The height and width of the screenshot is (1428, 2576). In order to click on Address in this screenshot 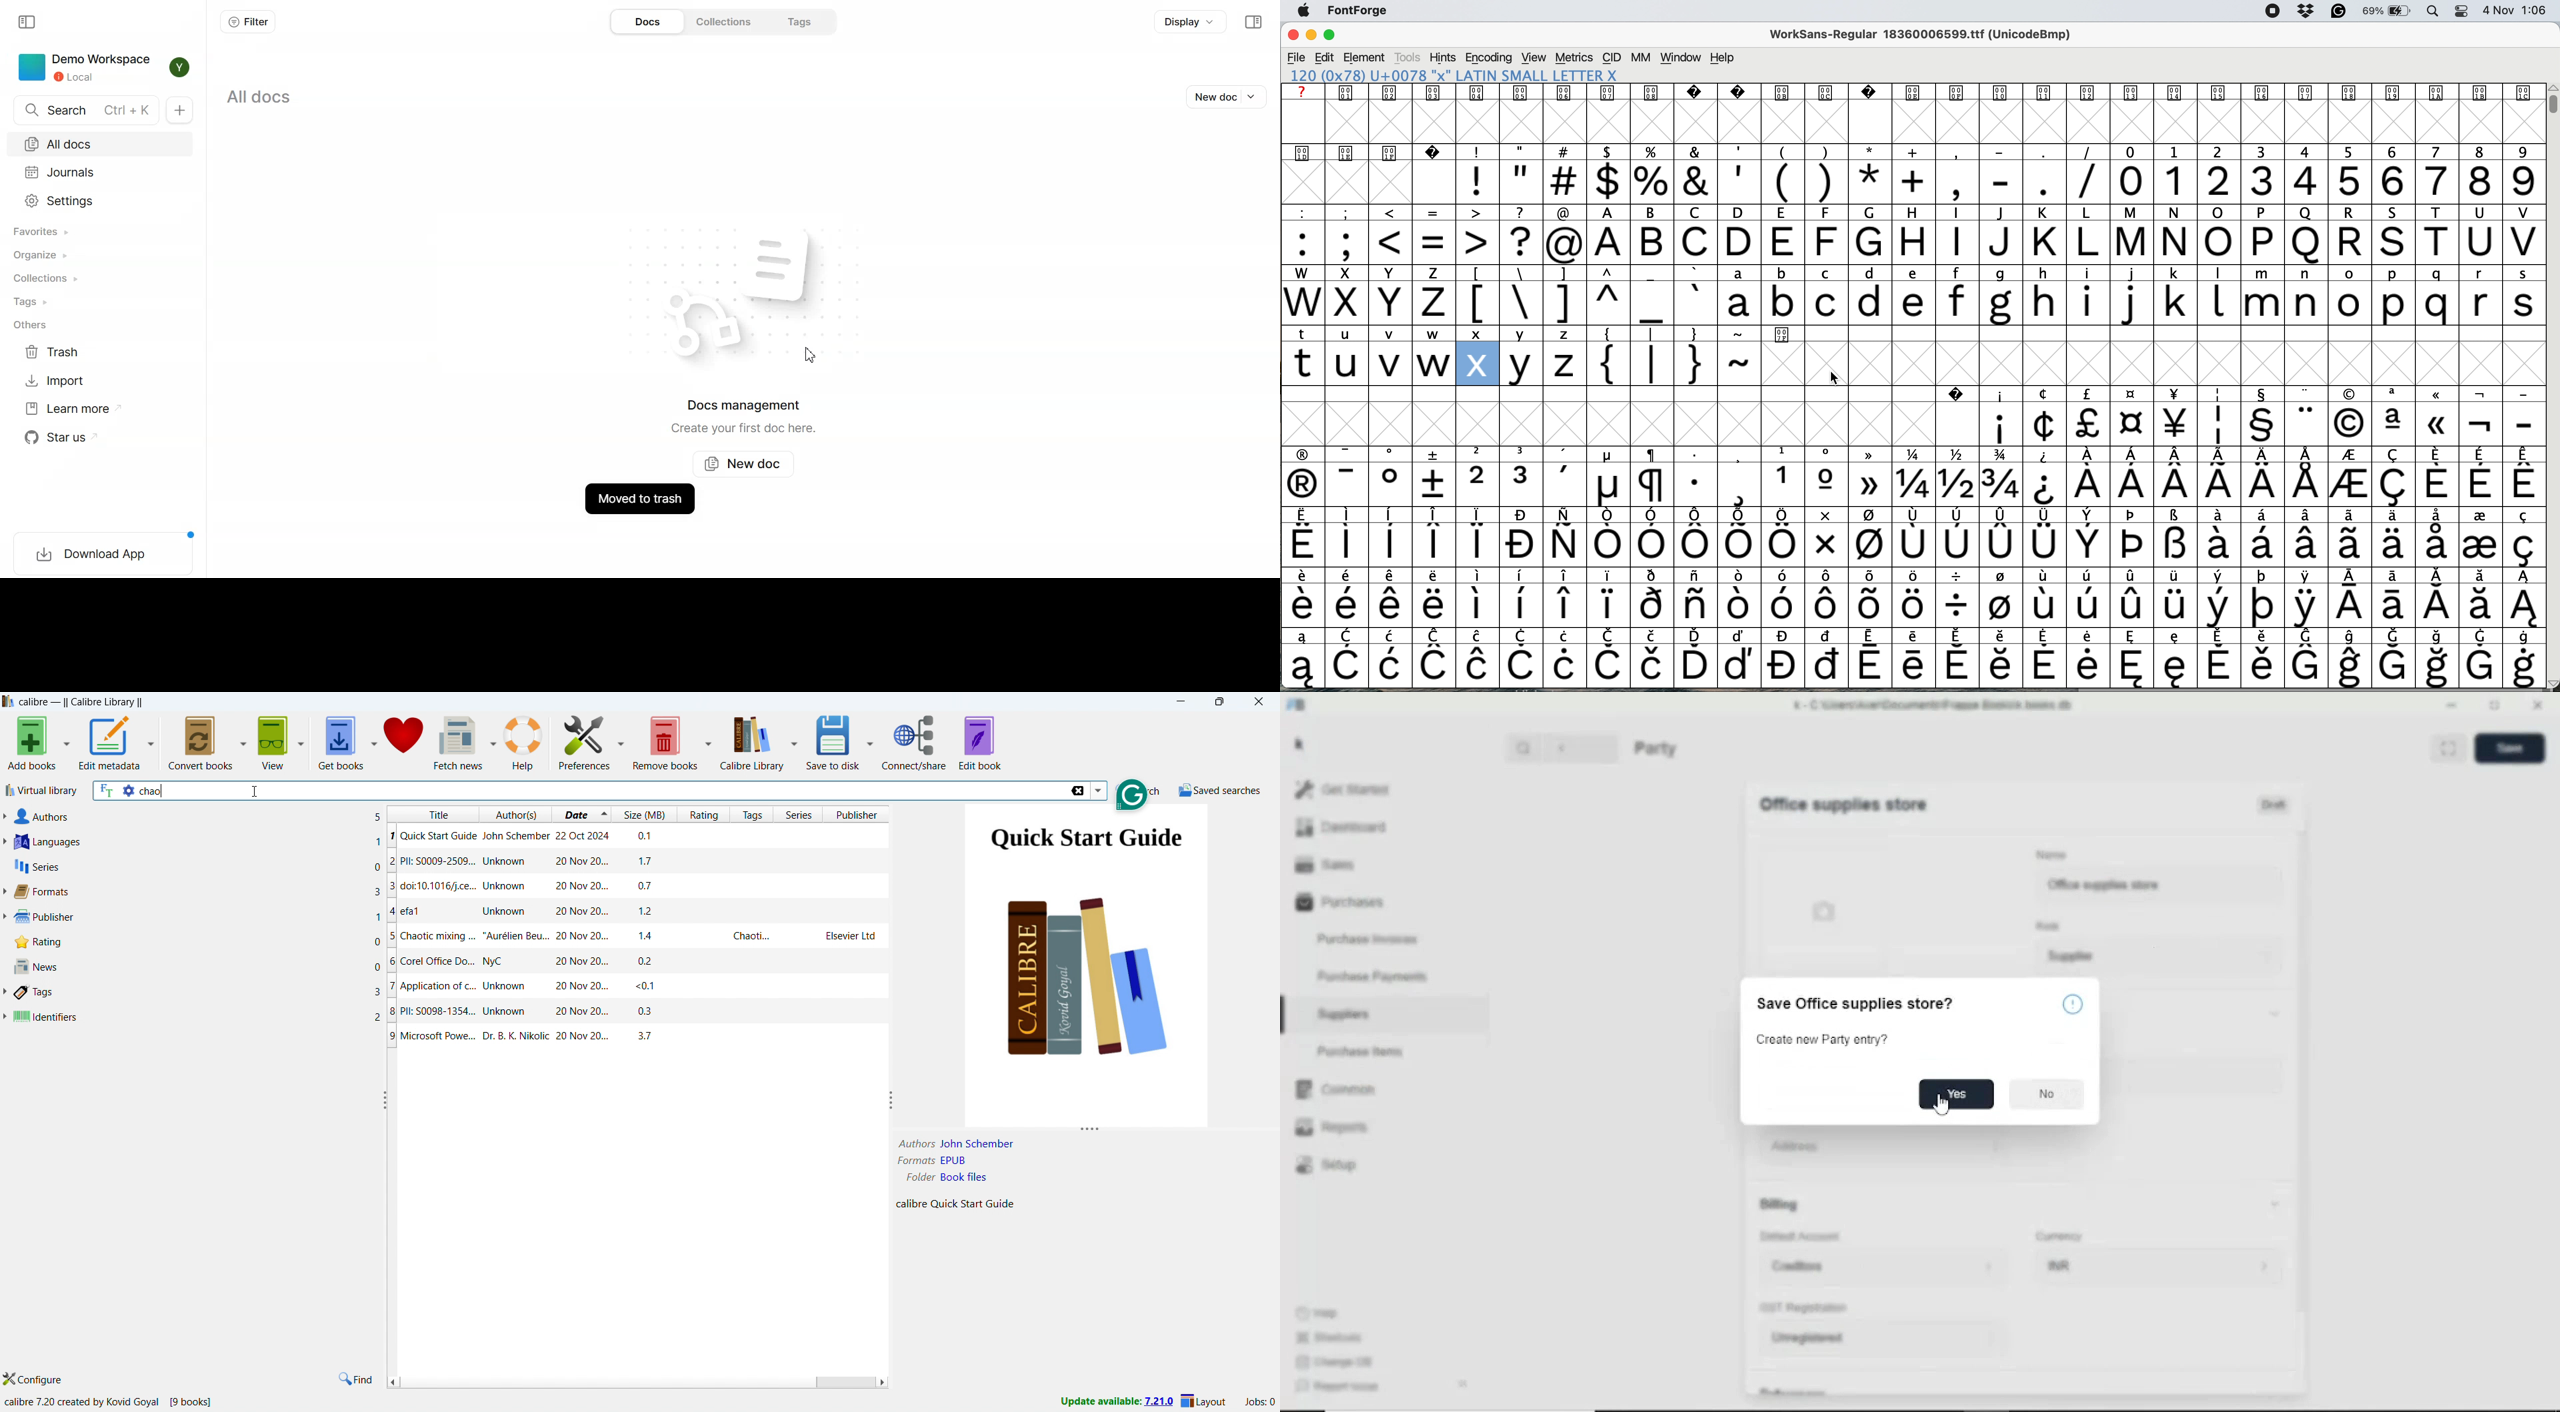, I will do `click(2018, 1146)`.